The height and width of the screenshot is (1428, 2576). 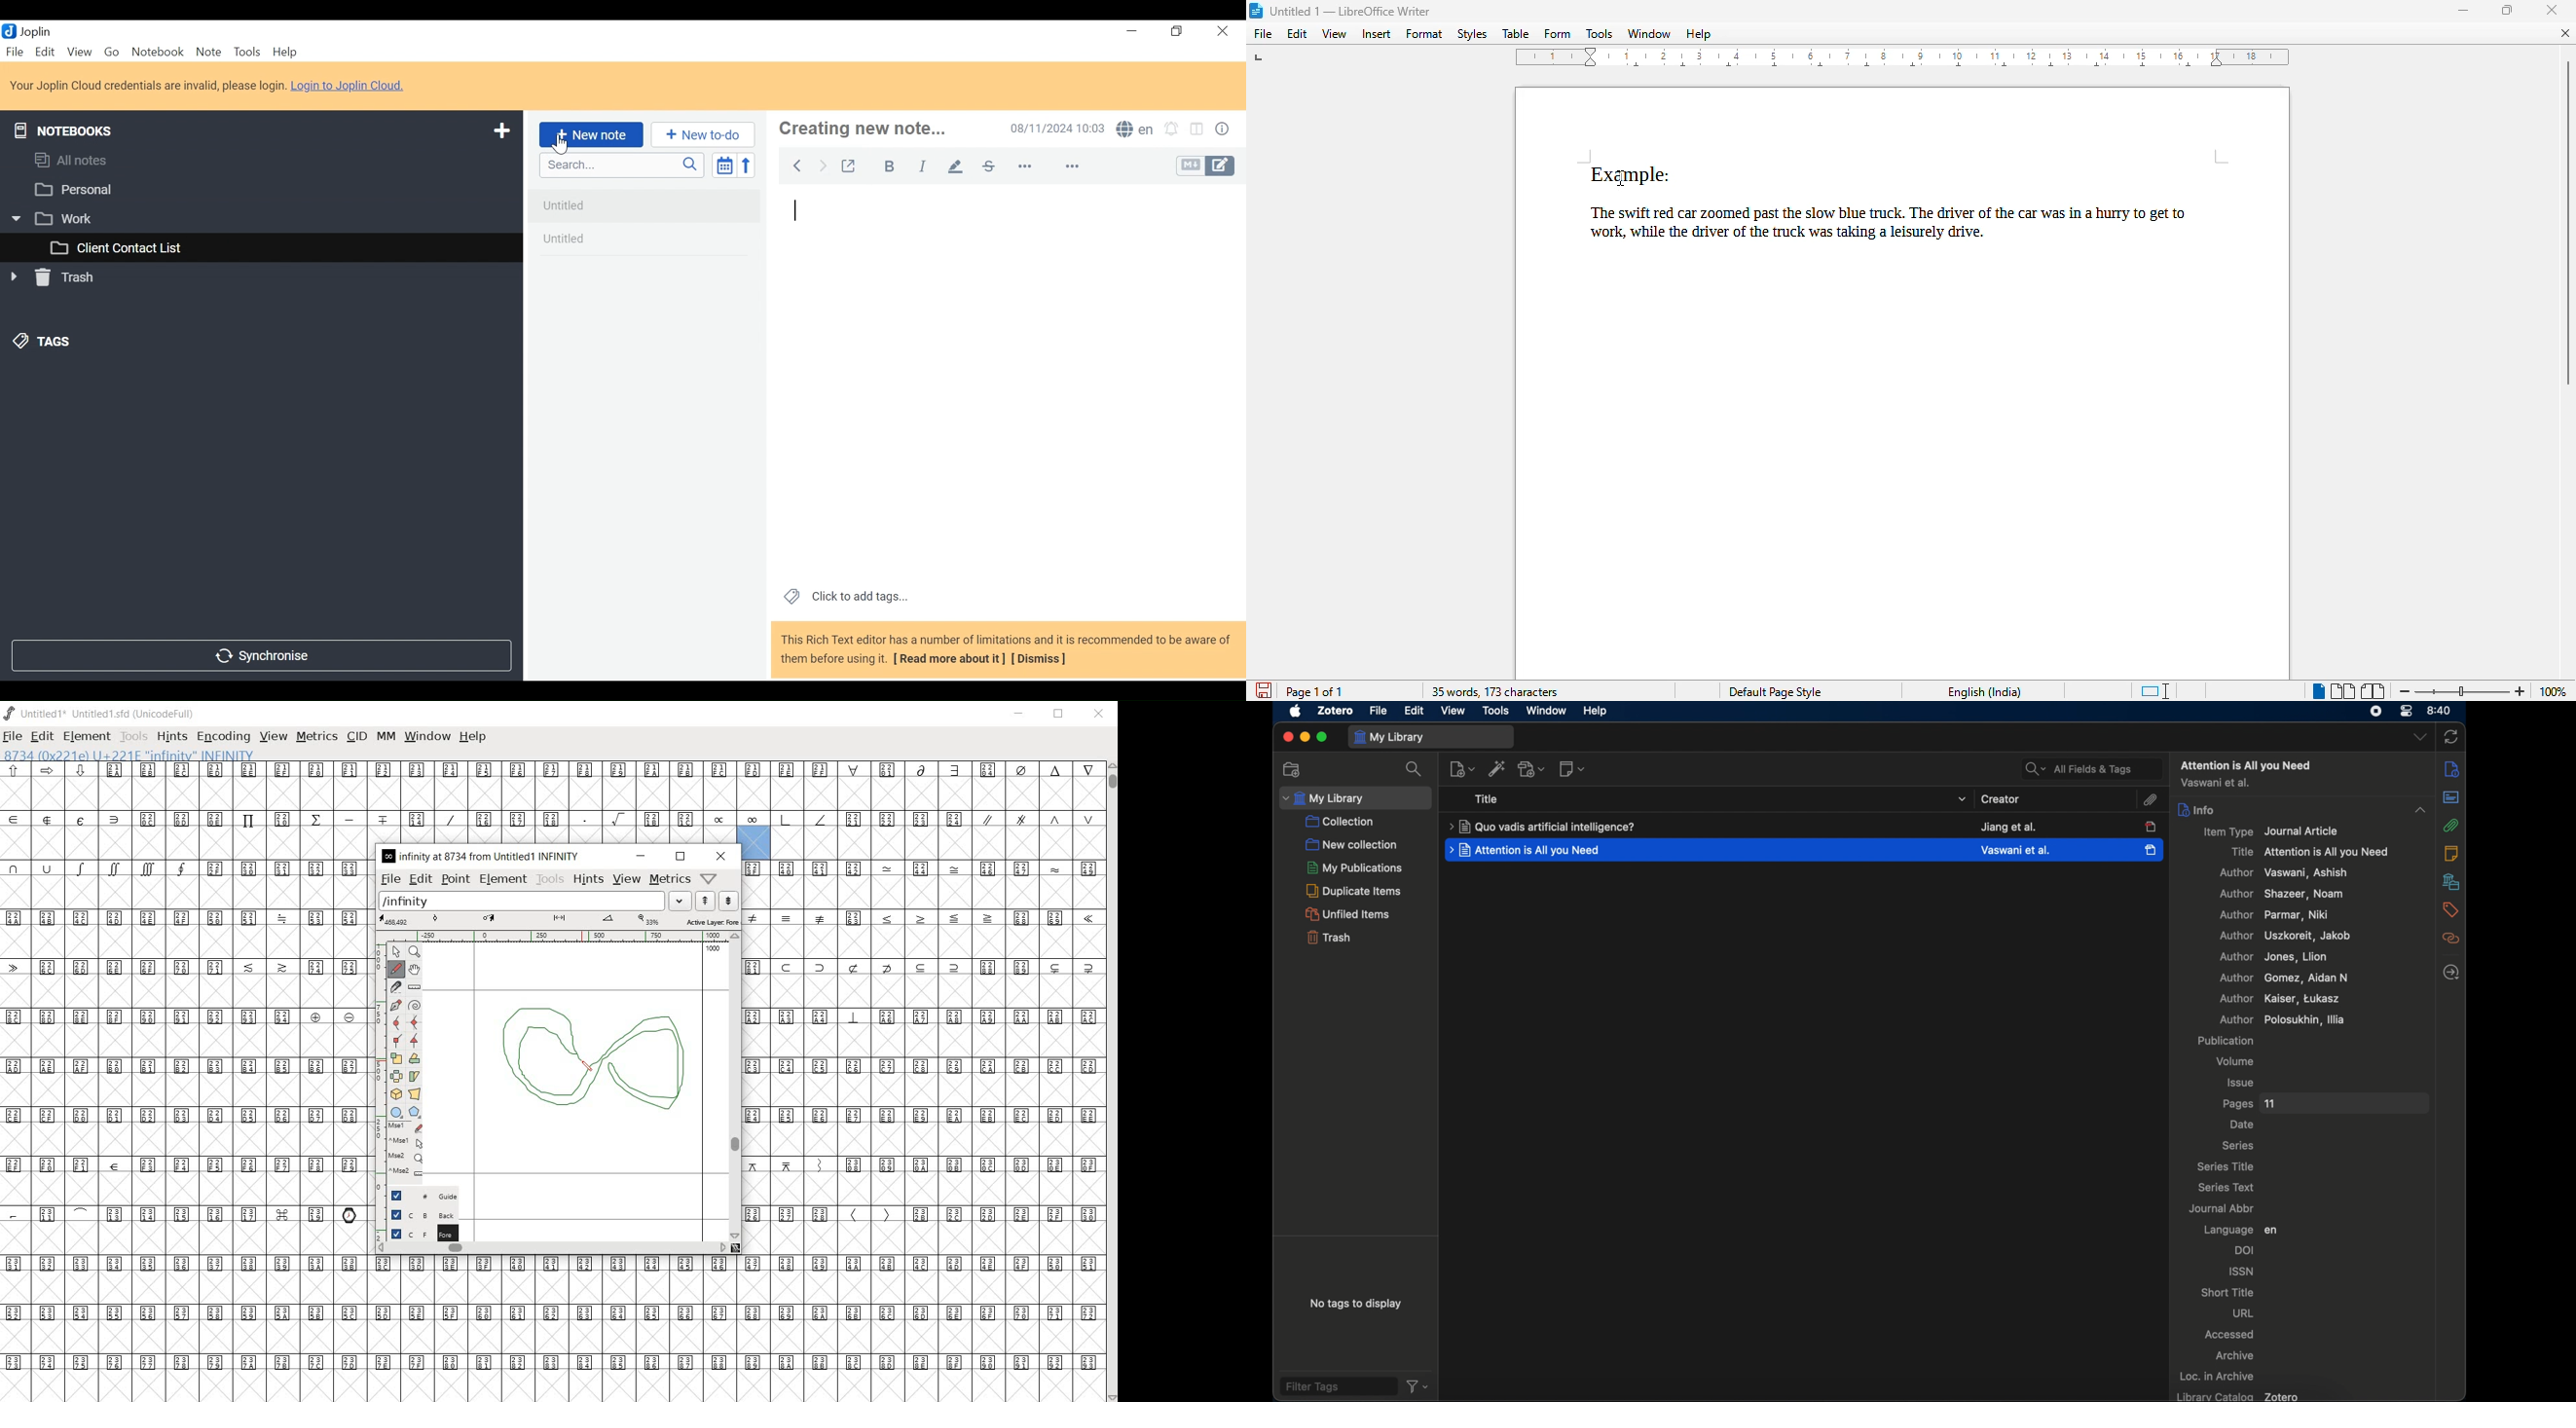 What do you see at coordinates (2223, 1207) in the screenshot?
I see `journal abbr` at bounding box center [2223, 1207].